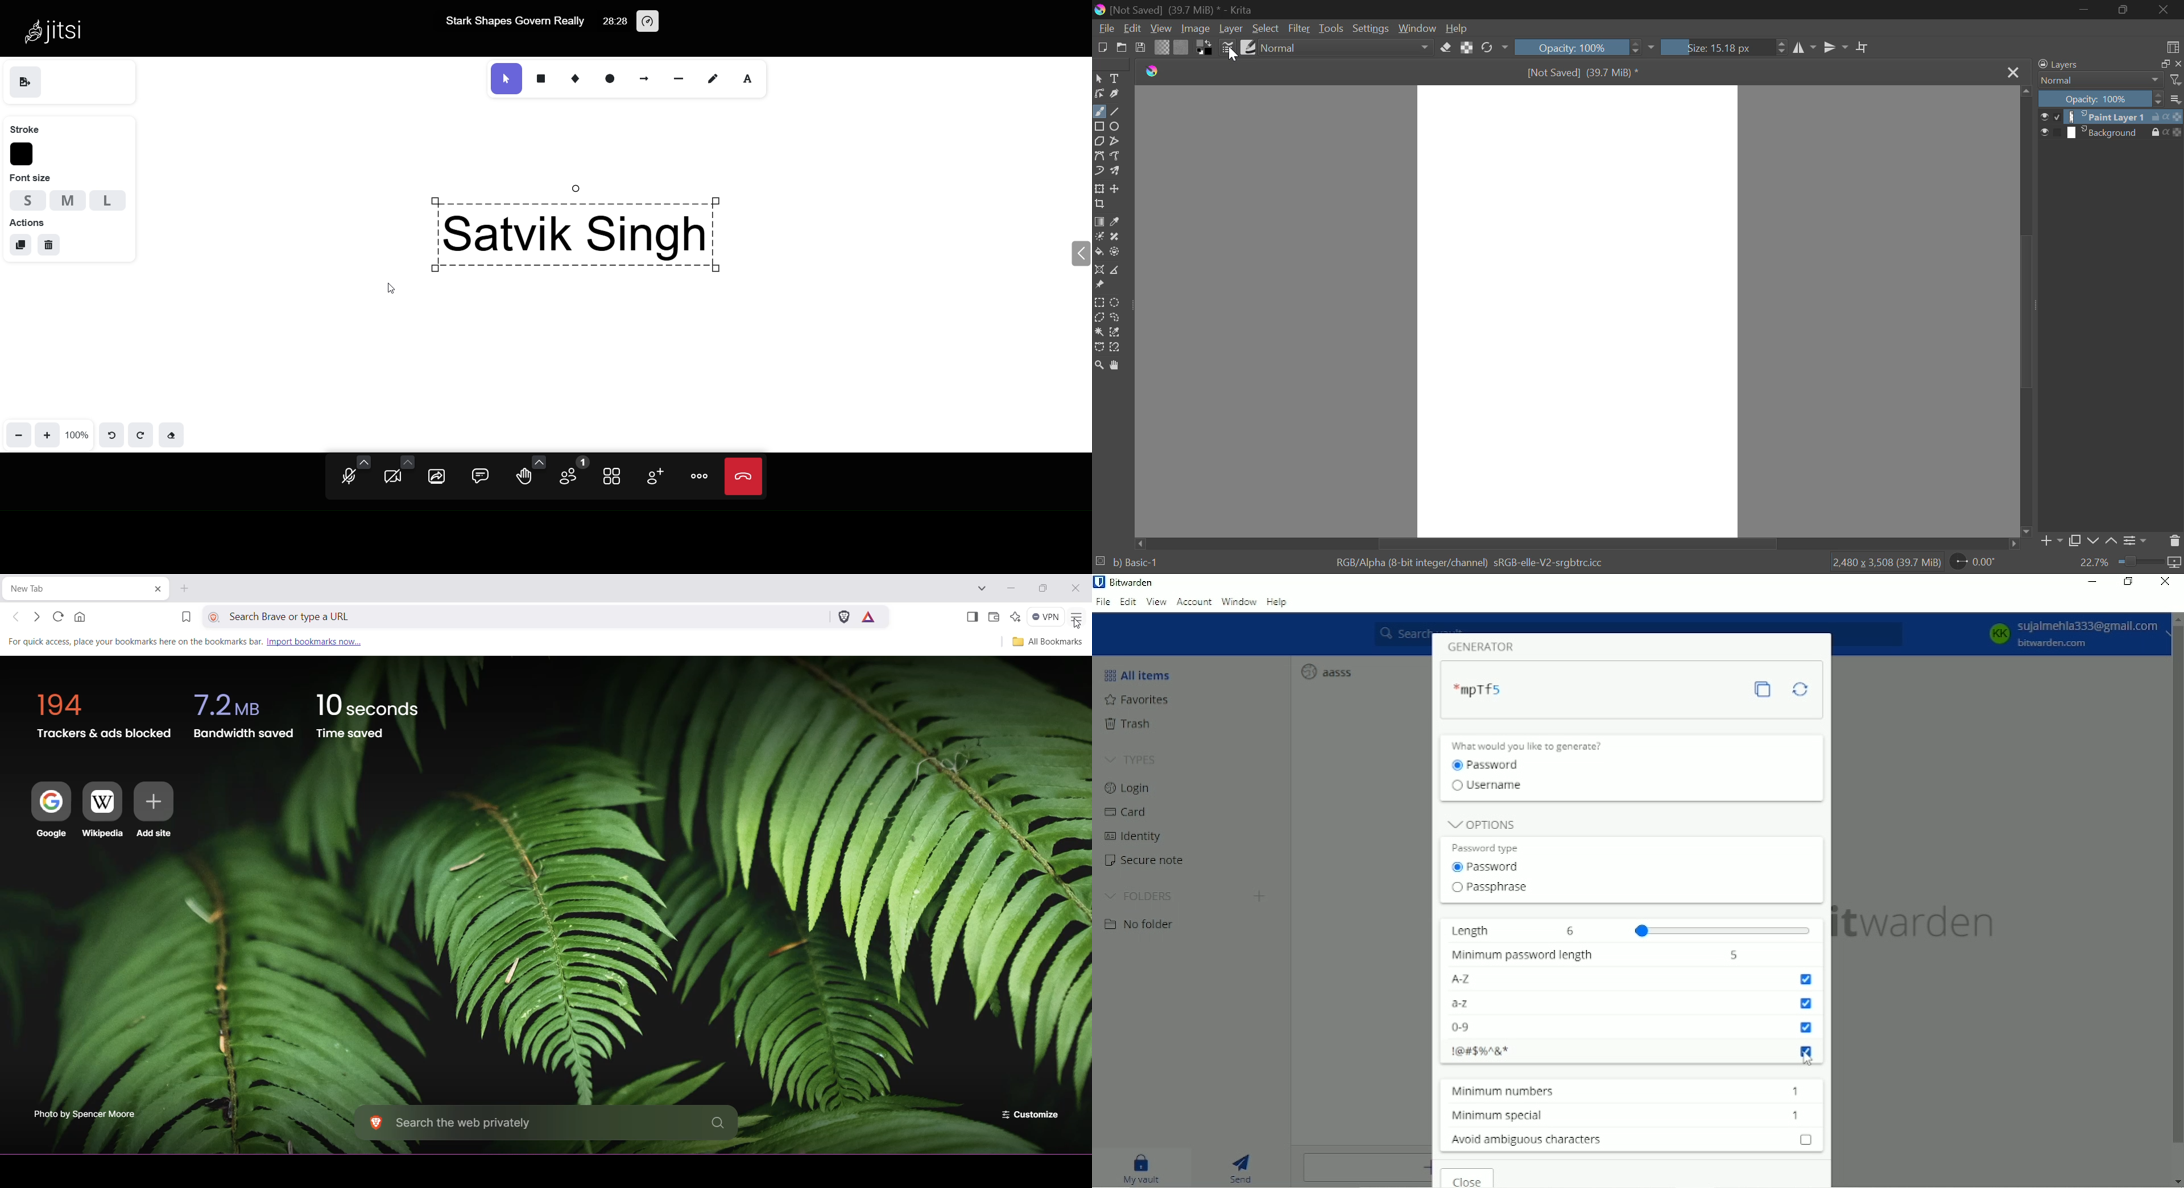 This screenshot has width=2184, height=1204. What do you see at coordinates (1115, 251) in the screenshot?
I see `Enclose & Fill` at bounding box center [1115, 251].